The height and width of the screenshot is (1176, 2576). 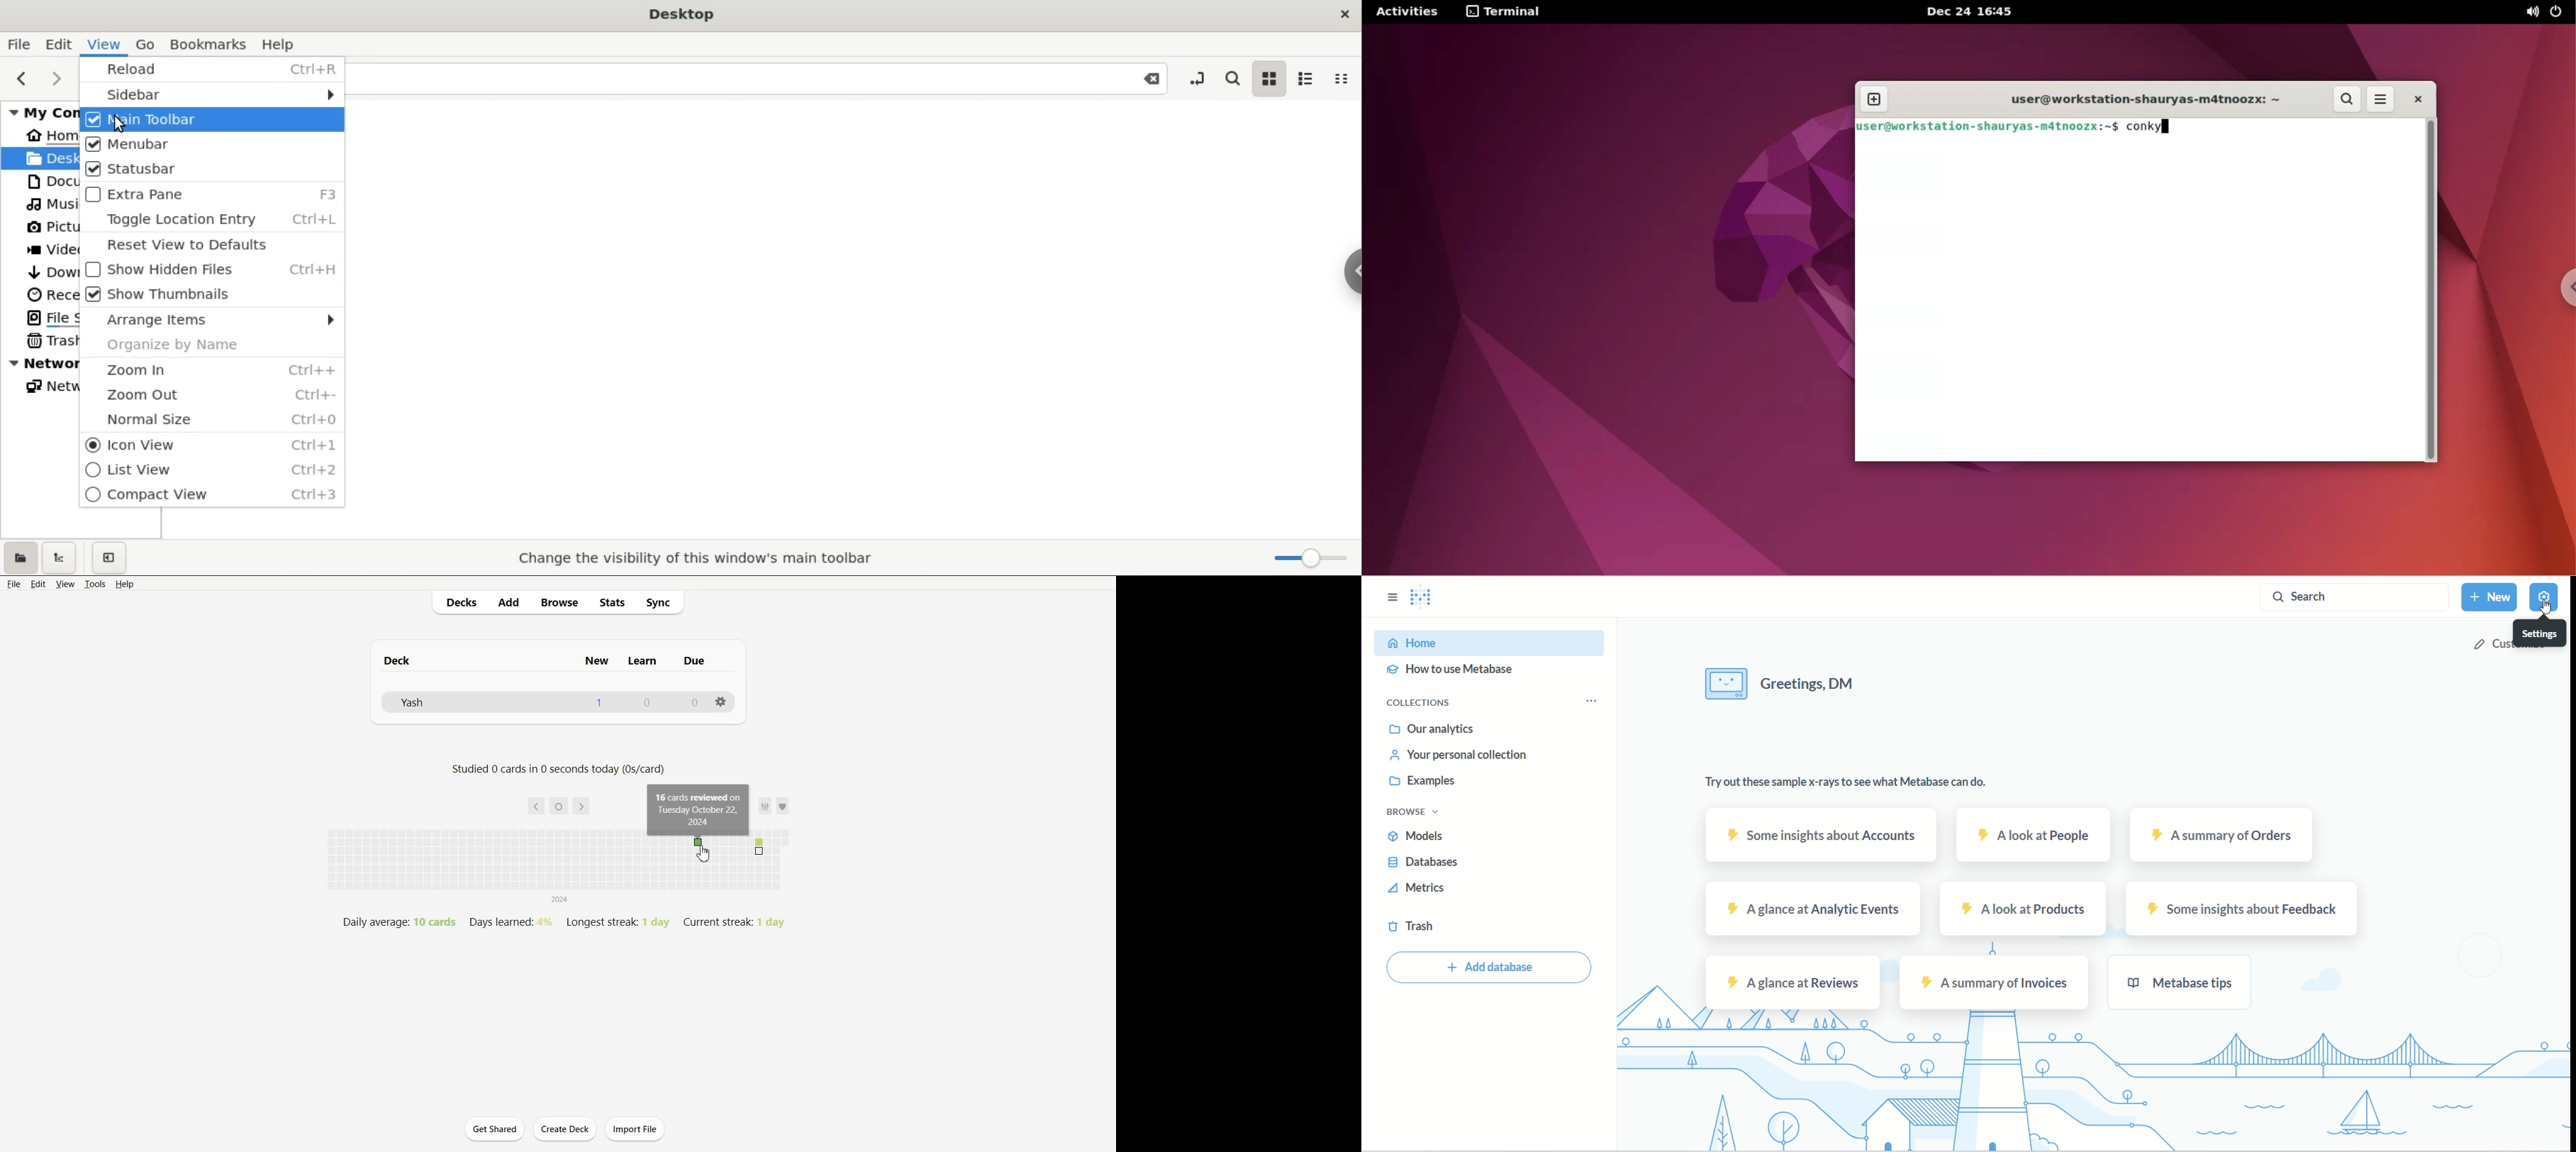 I want to click on days learned: 4%, so click(x=509, y=921).